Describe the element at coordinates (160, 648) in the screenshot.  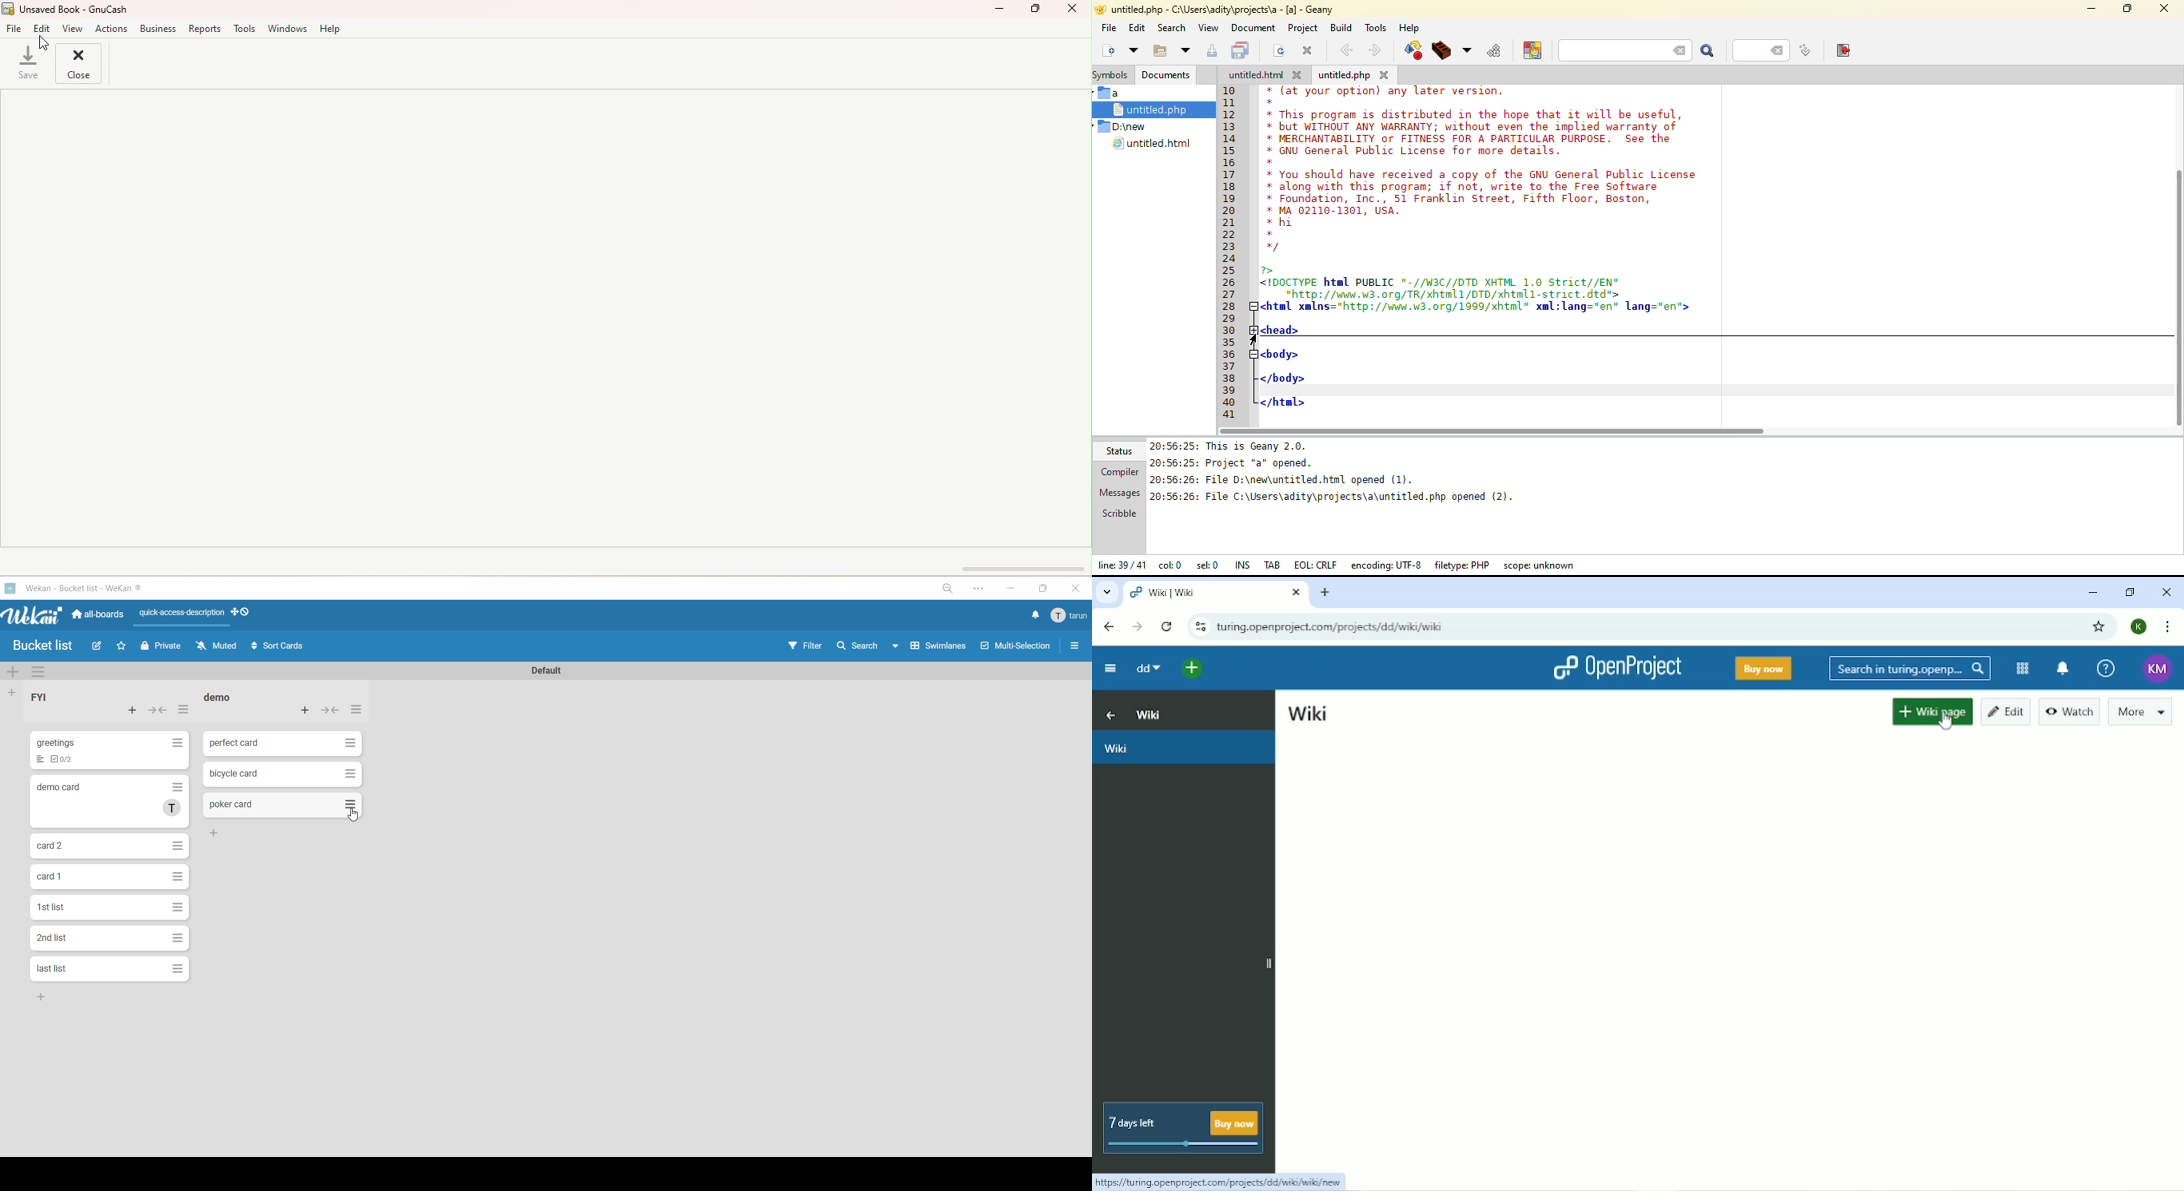
I see `private` at that location.